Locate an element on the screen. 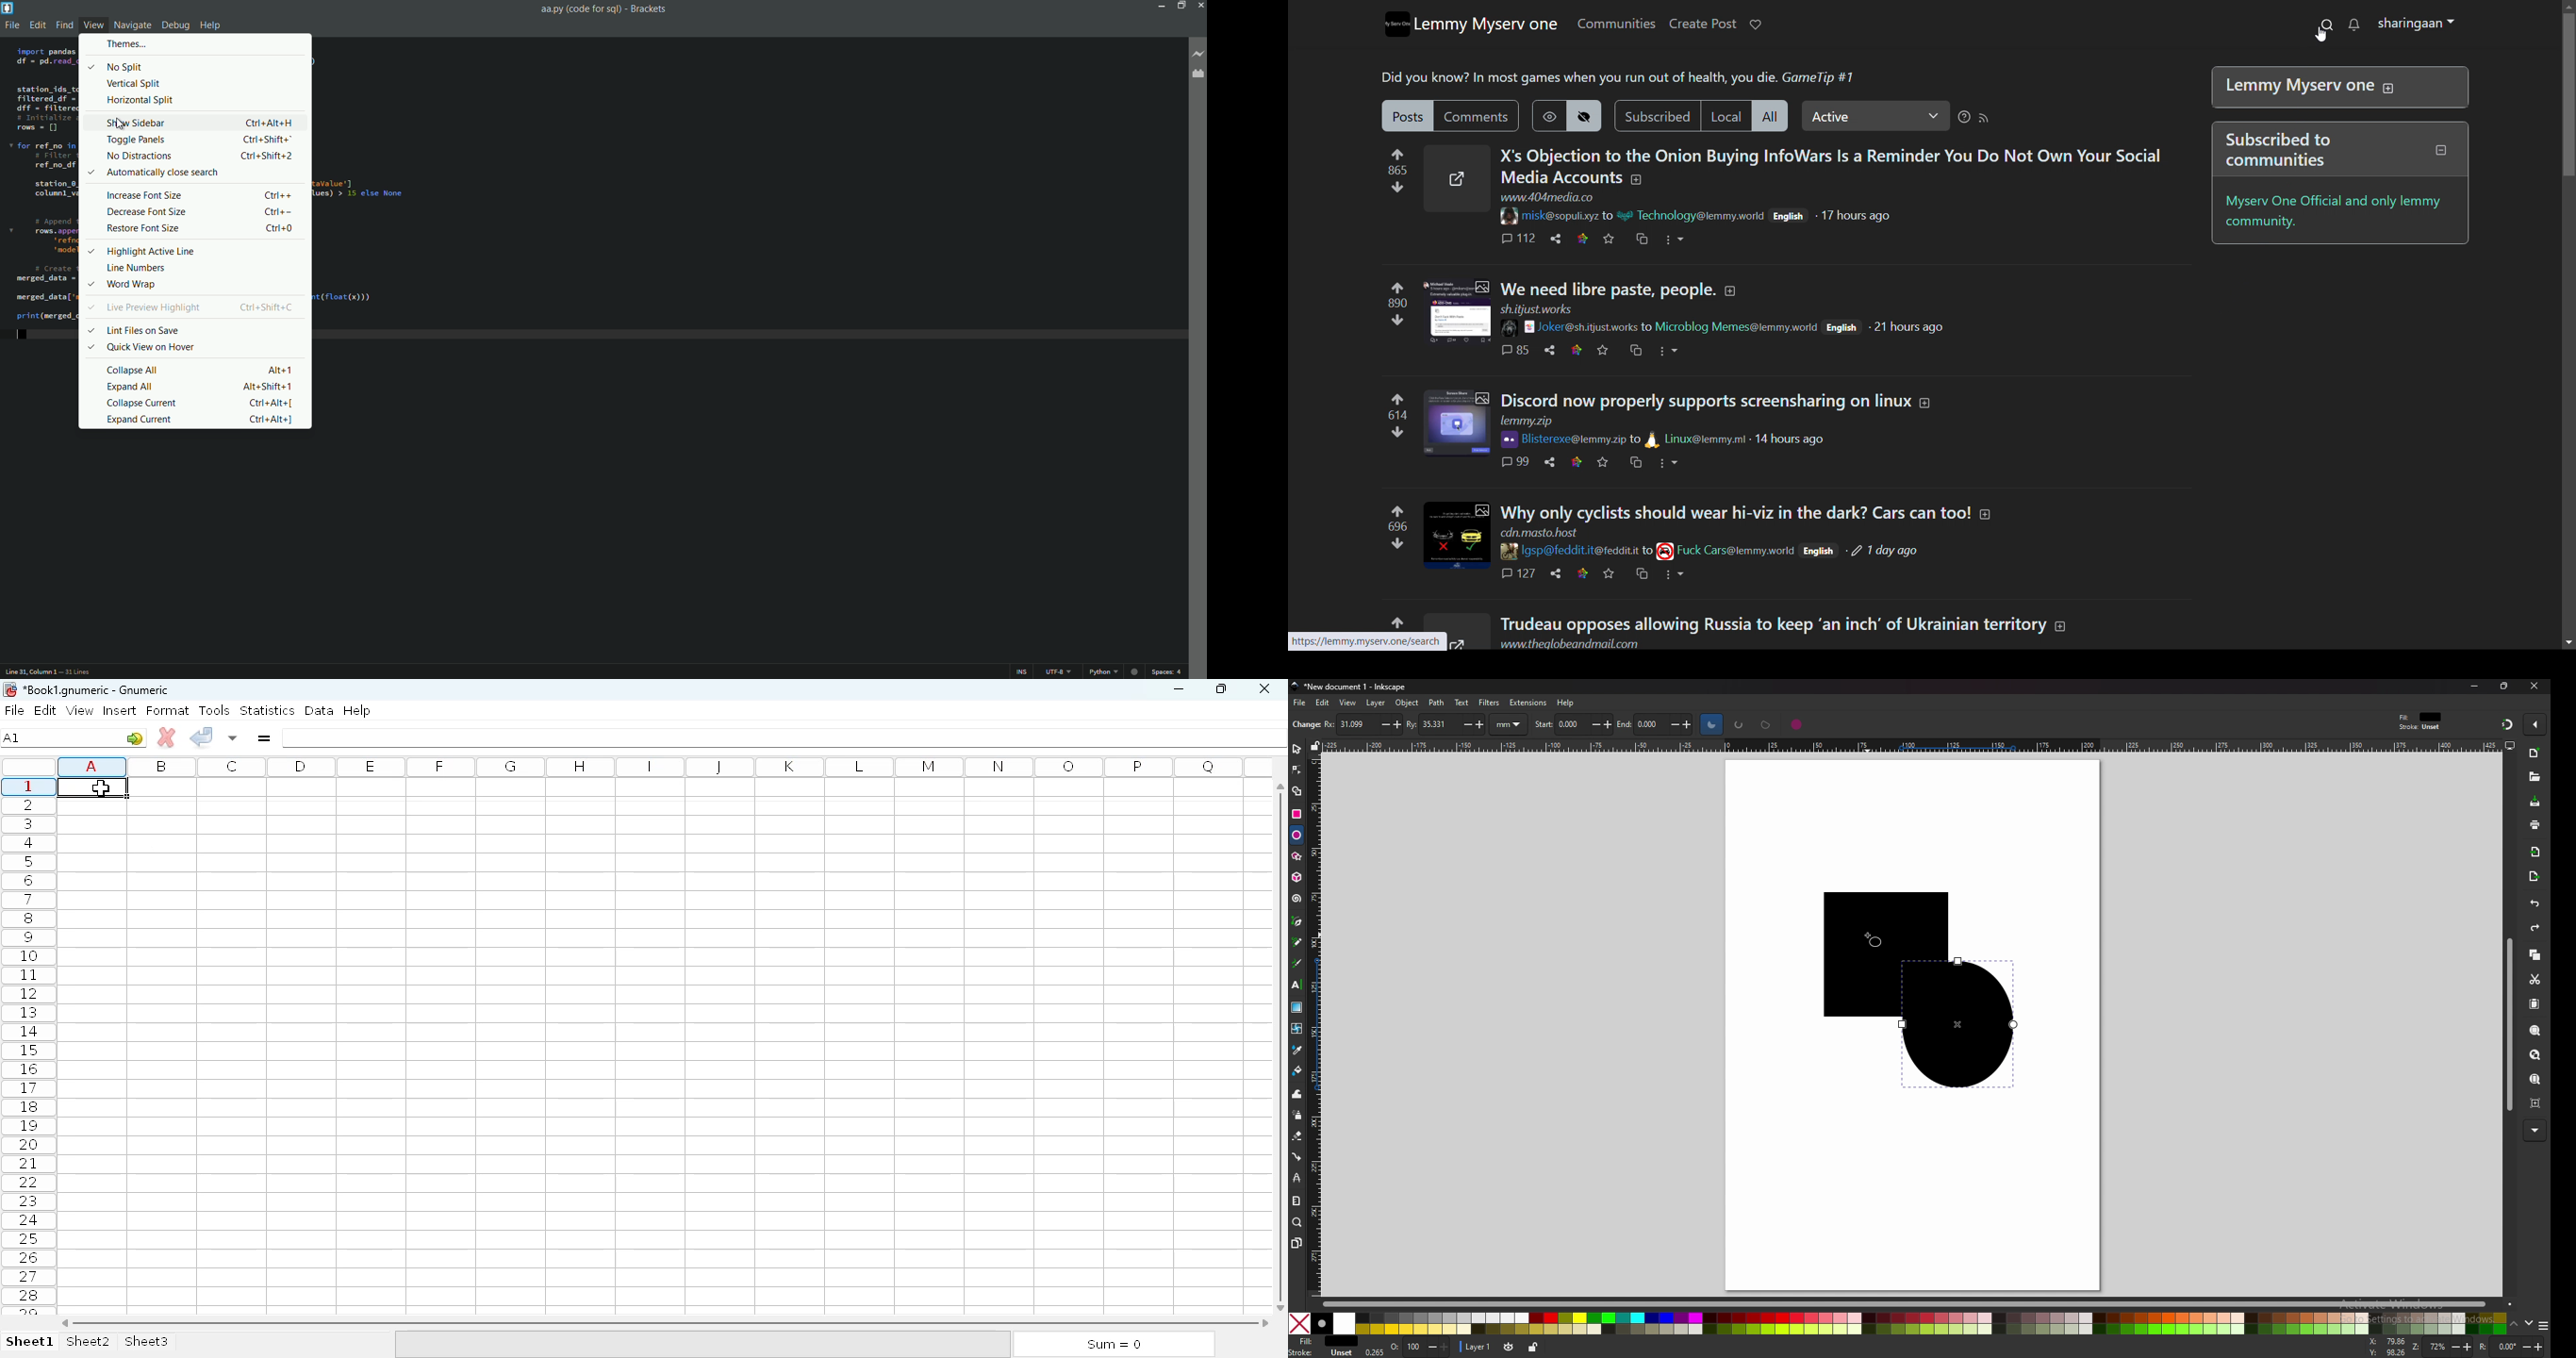 The height and width of the screenshot is (1372, 2576). export is located at coordinates (2535, 876).